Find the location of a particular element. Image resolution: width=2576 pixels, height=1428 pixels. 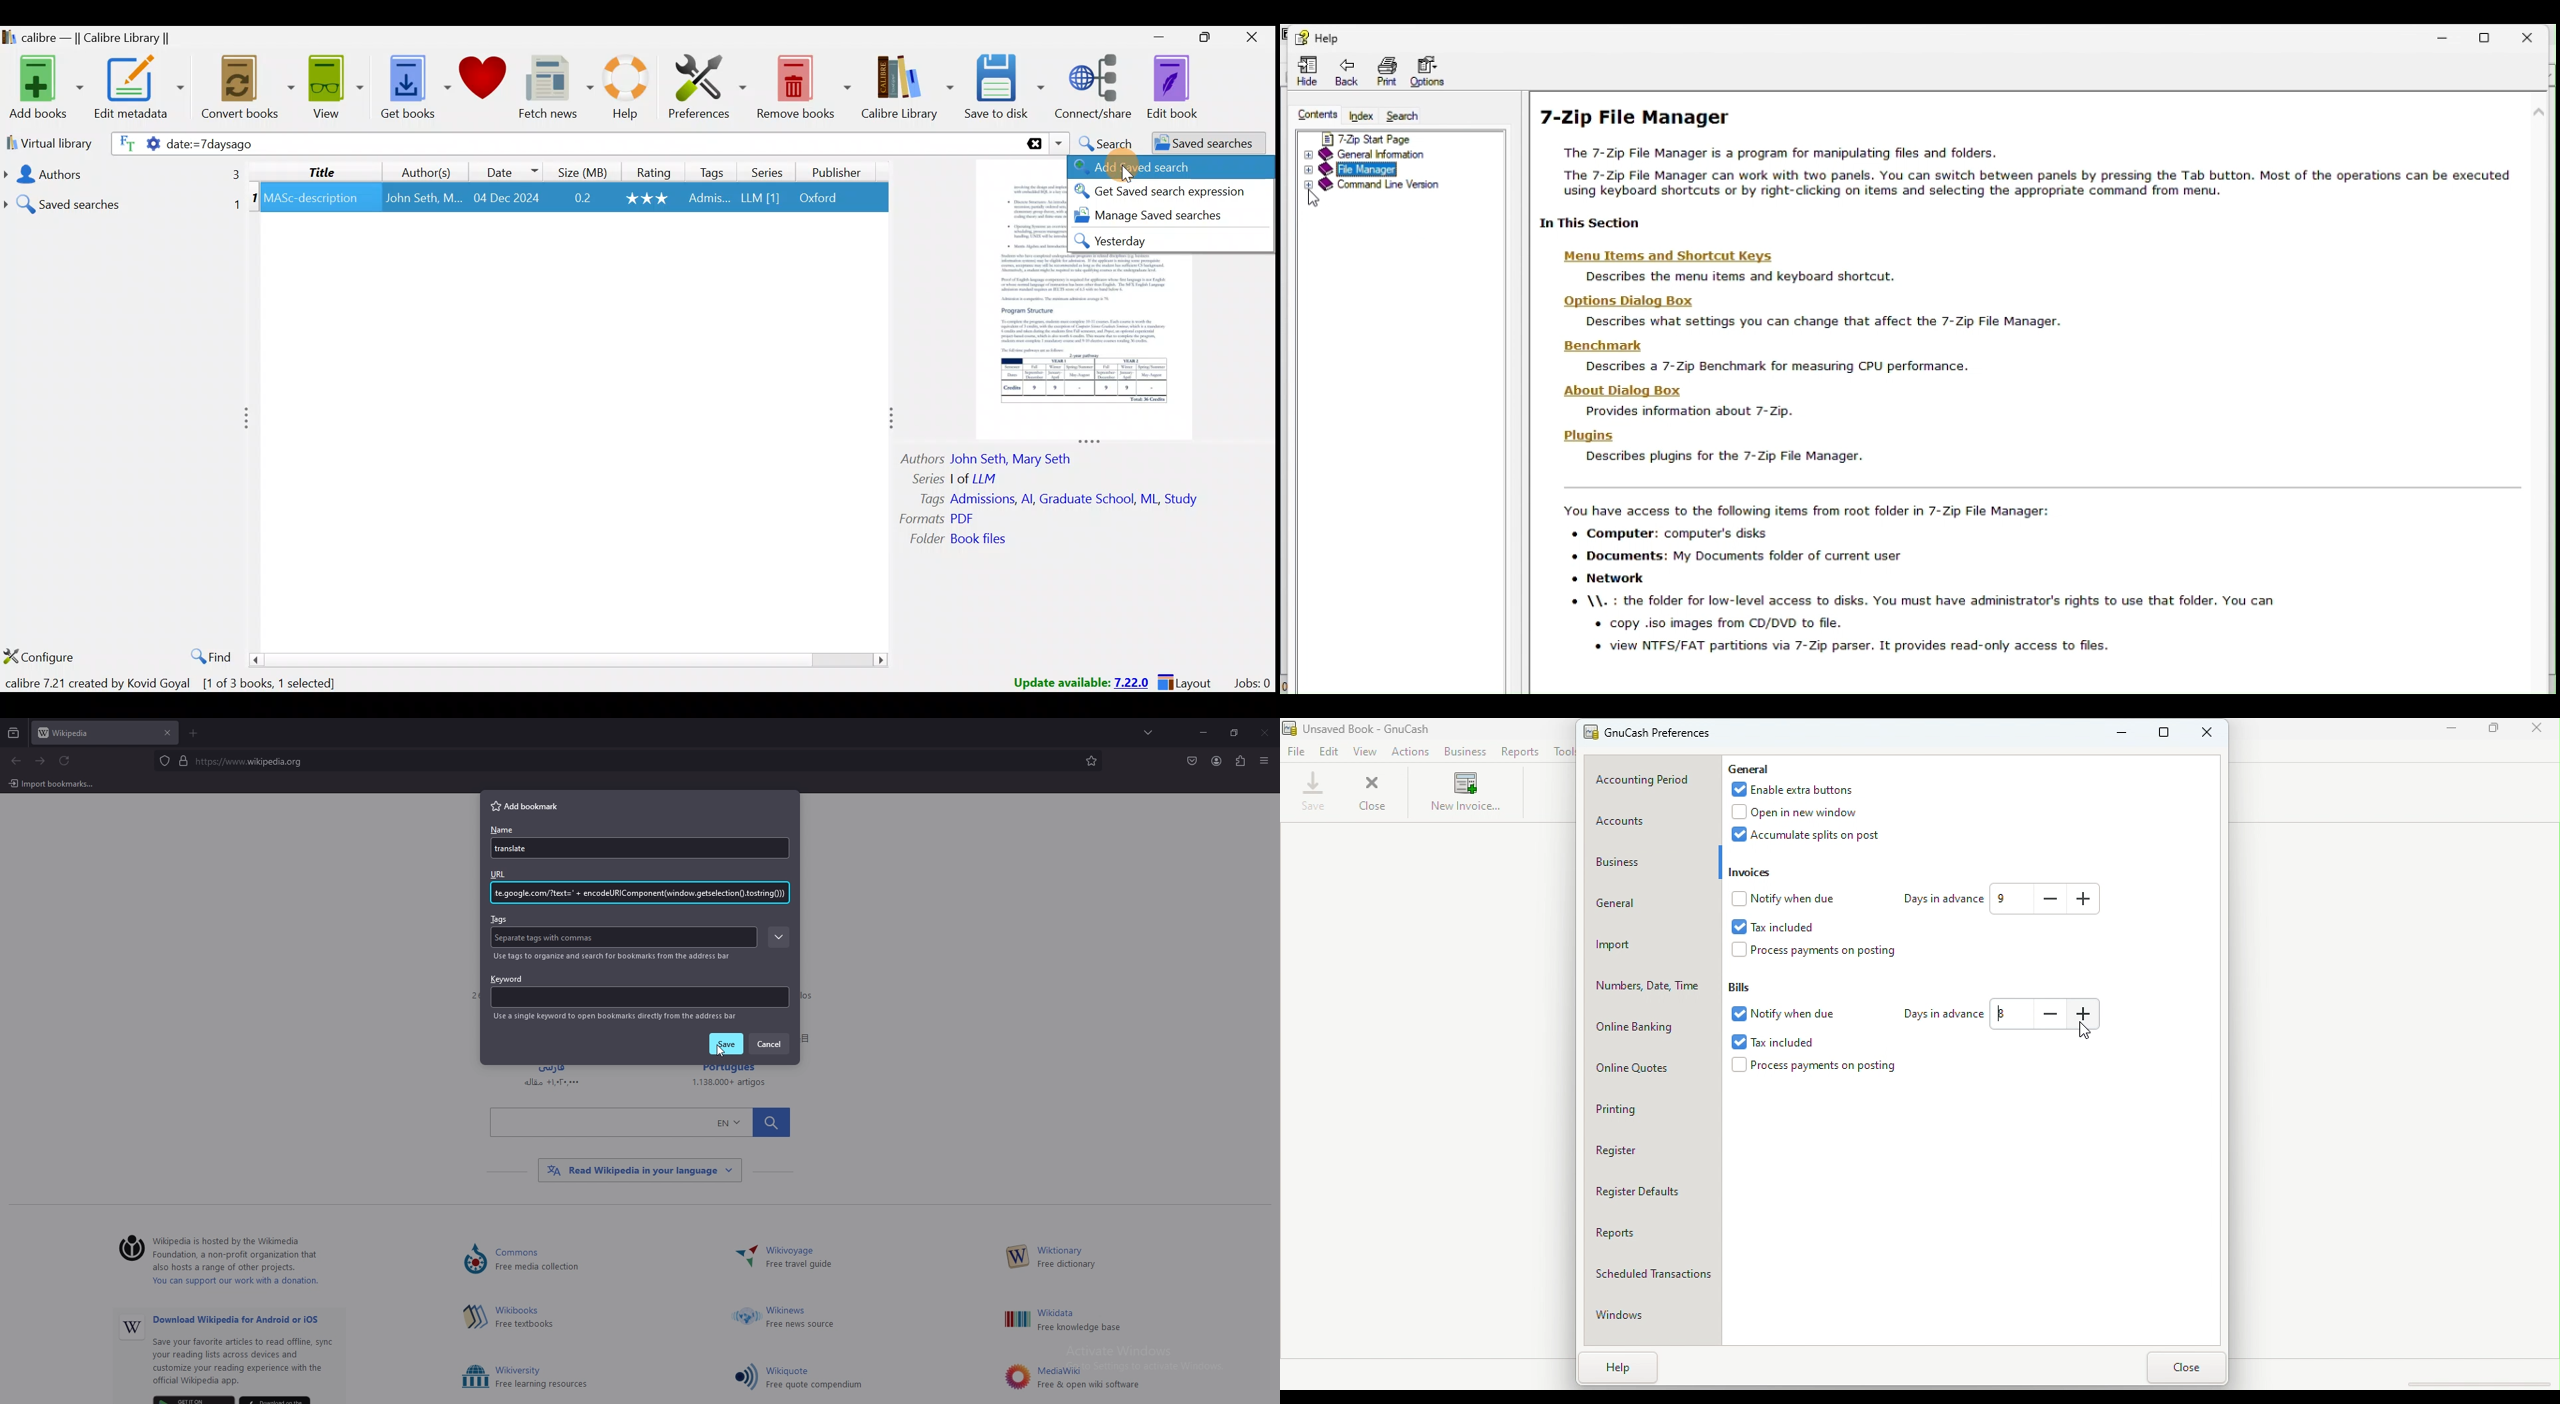

Edit book is located at coordinates (1183, 86).